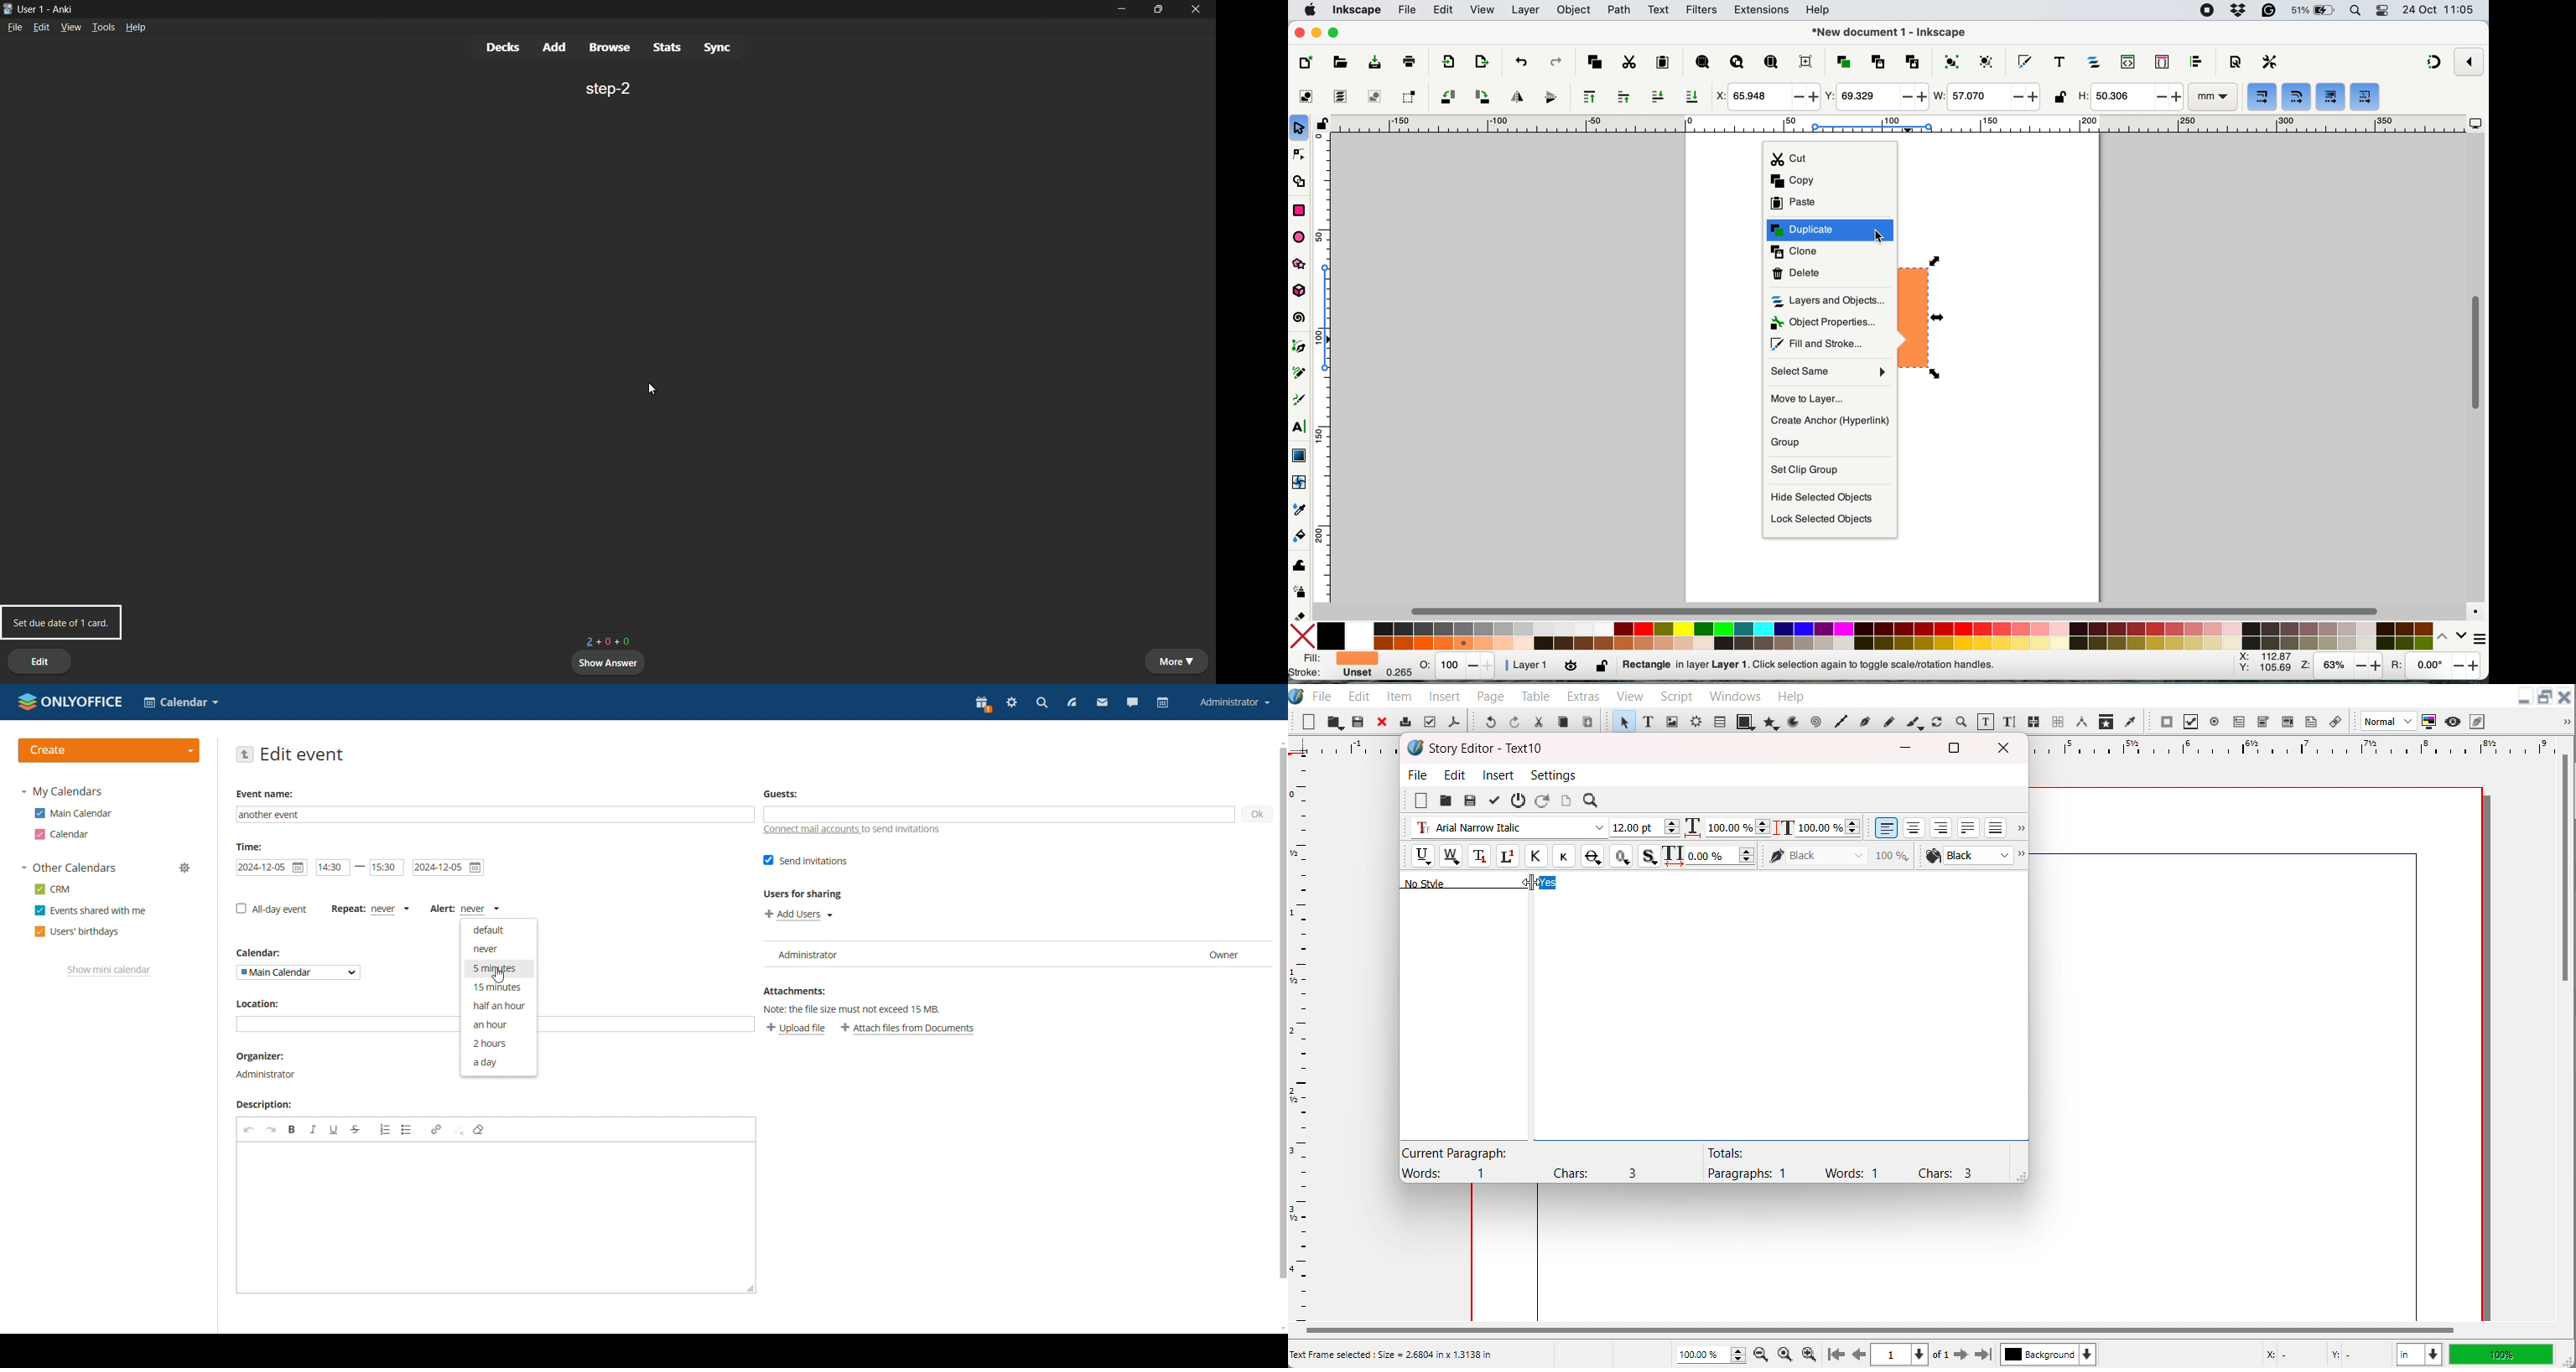  Describe the element at coordinates (2430, 722) in the screenshot. I see `Toggle color` at that location.